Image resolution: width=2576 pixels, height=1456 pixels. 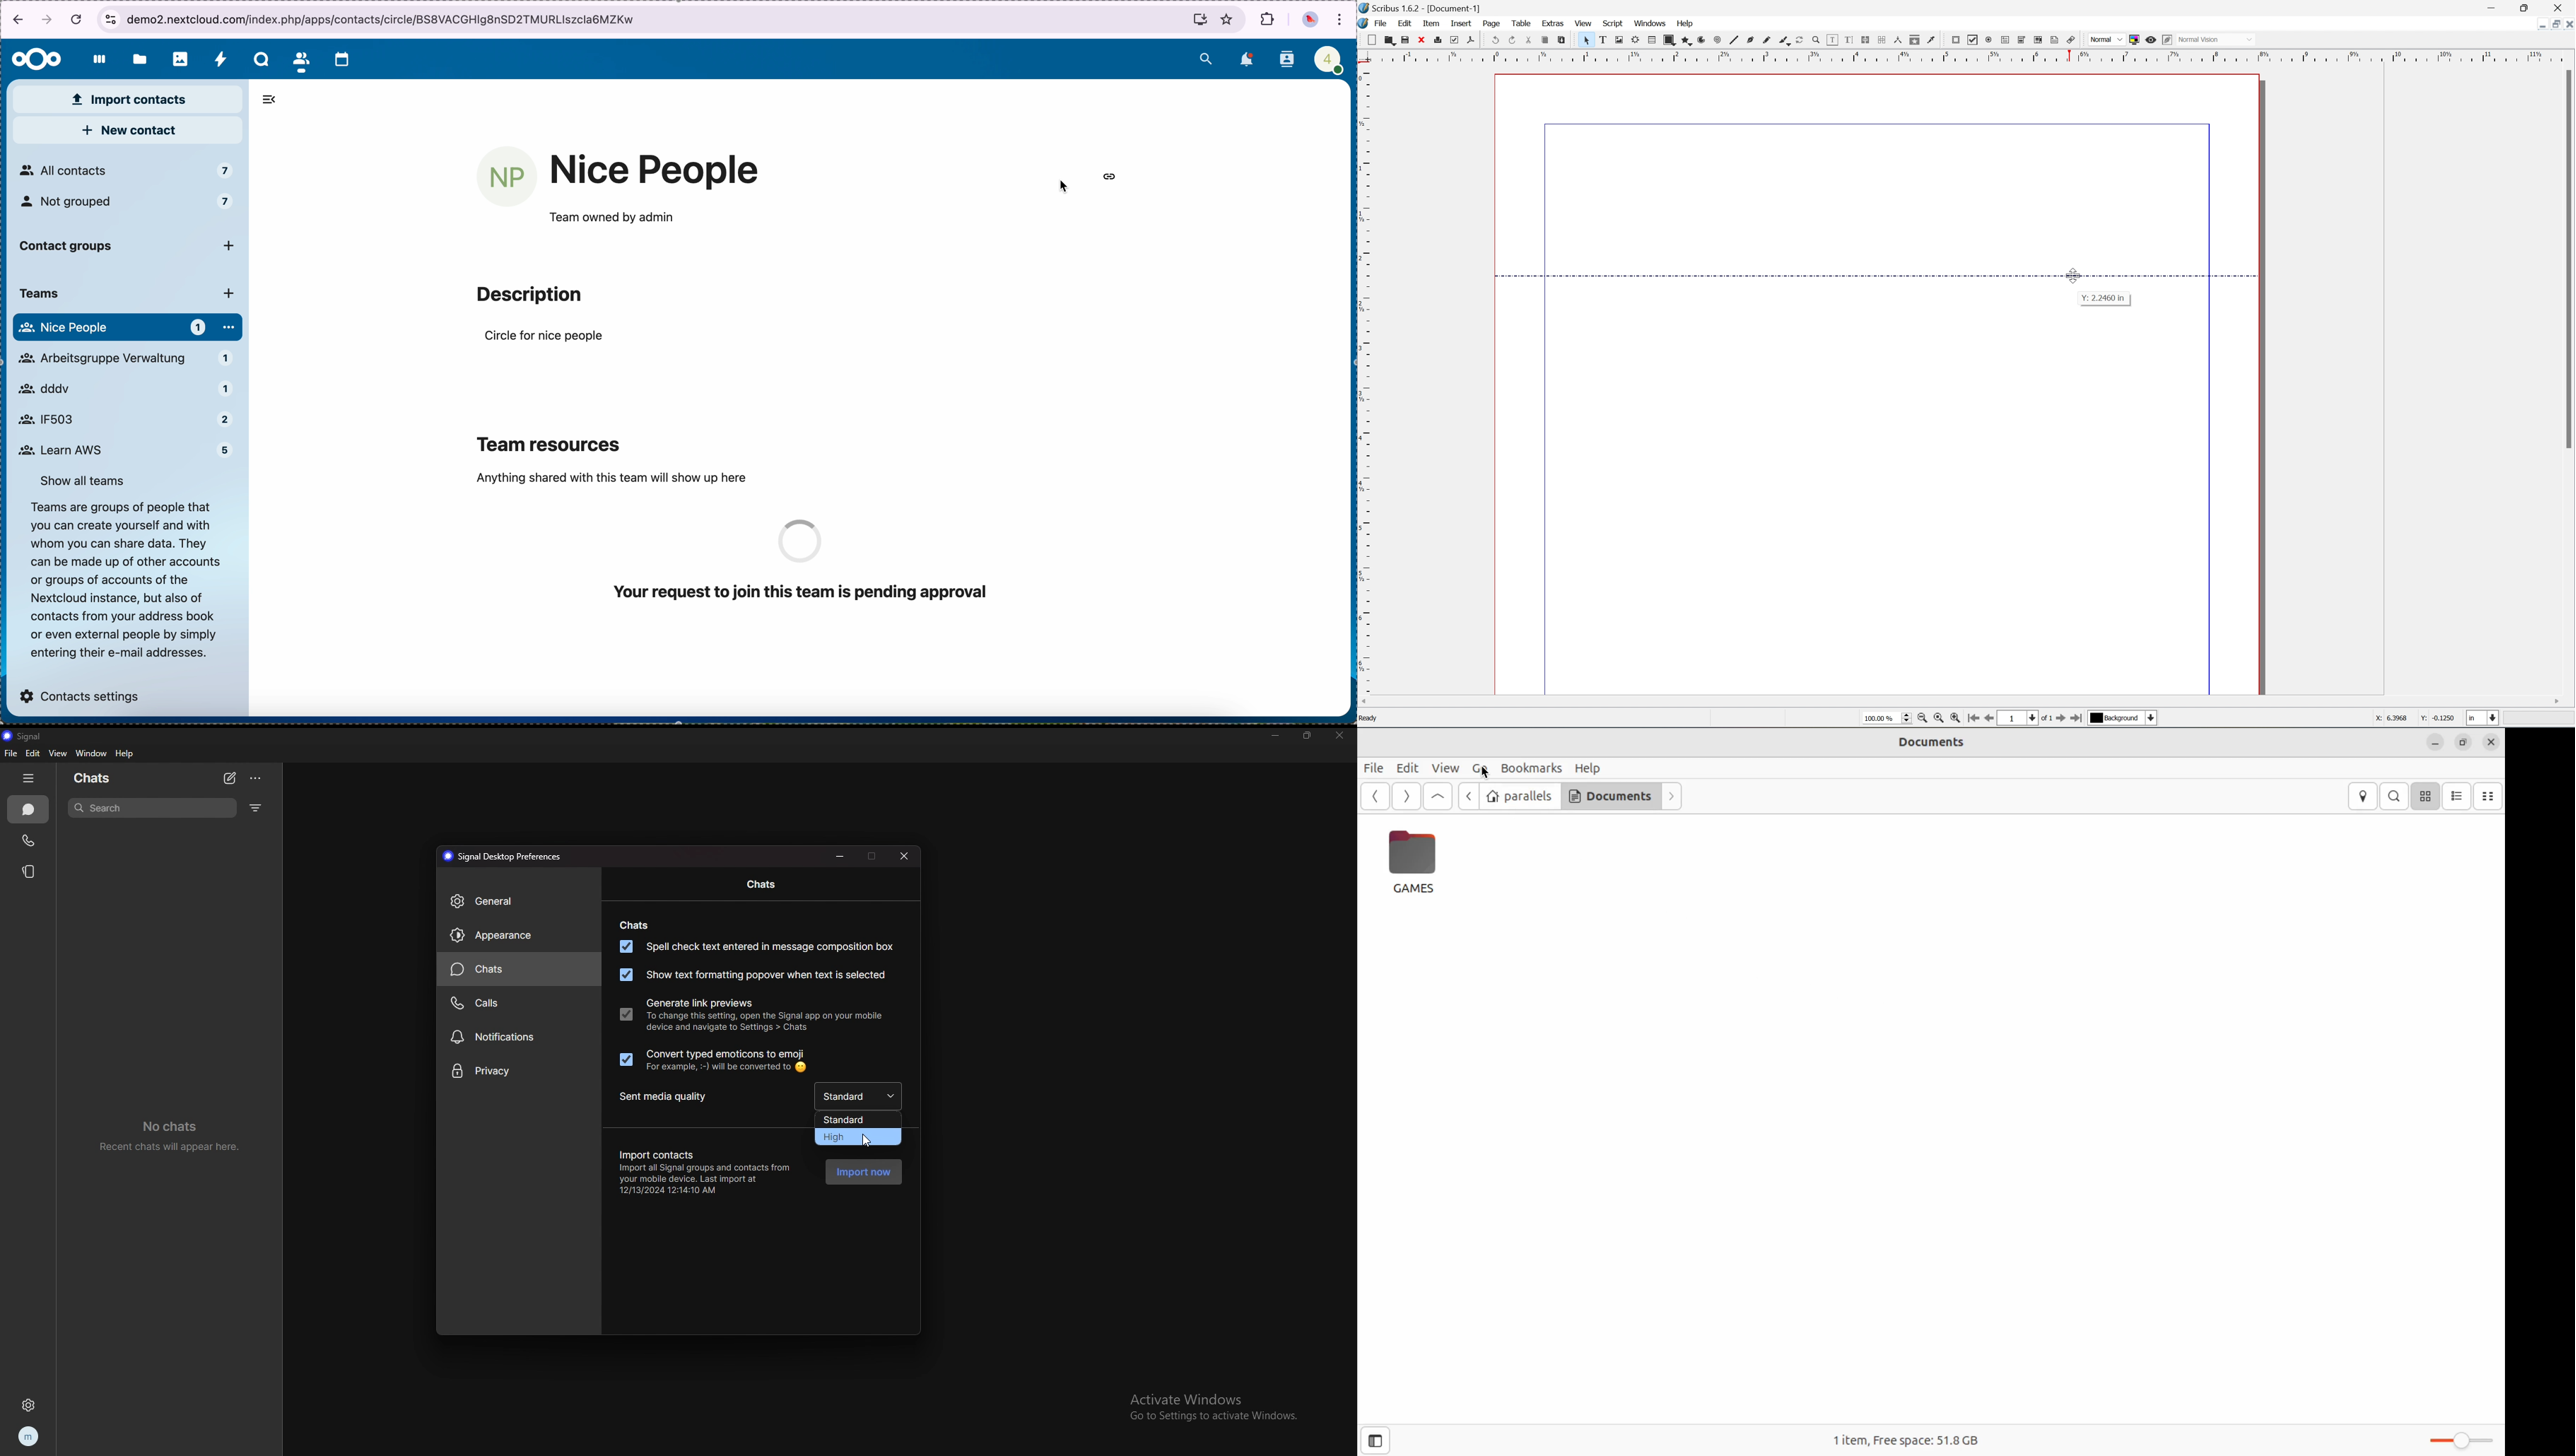 I want to click on cancel, so click(x=76, y=20).